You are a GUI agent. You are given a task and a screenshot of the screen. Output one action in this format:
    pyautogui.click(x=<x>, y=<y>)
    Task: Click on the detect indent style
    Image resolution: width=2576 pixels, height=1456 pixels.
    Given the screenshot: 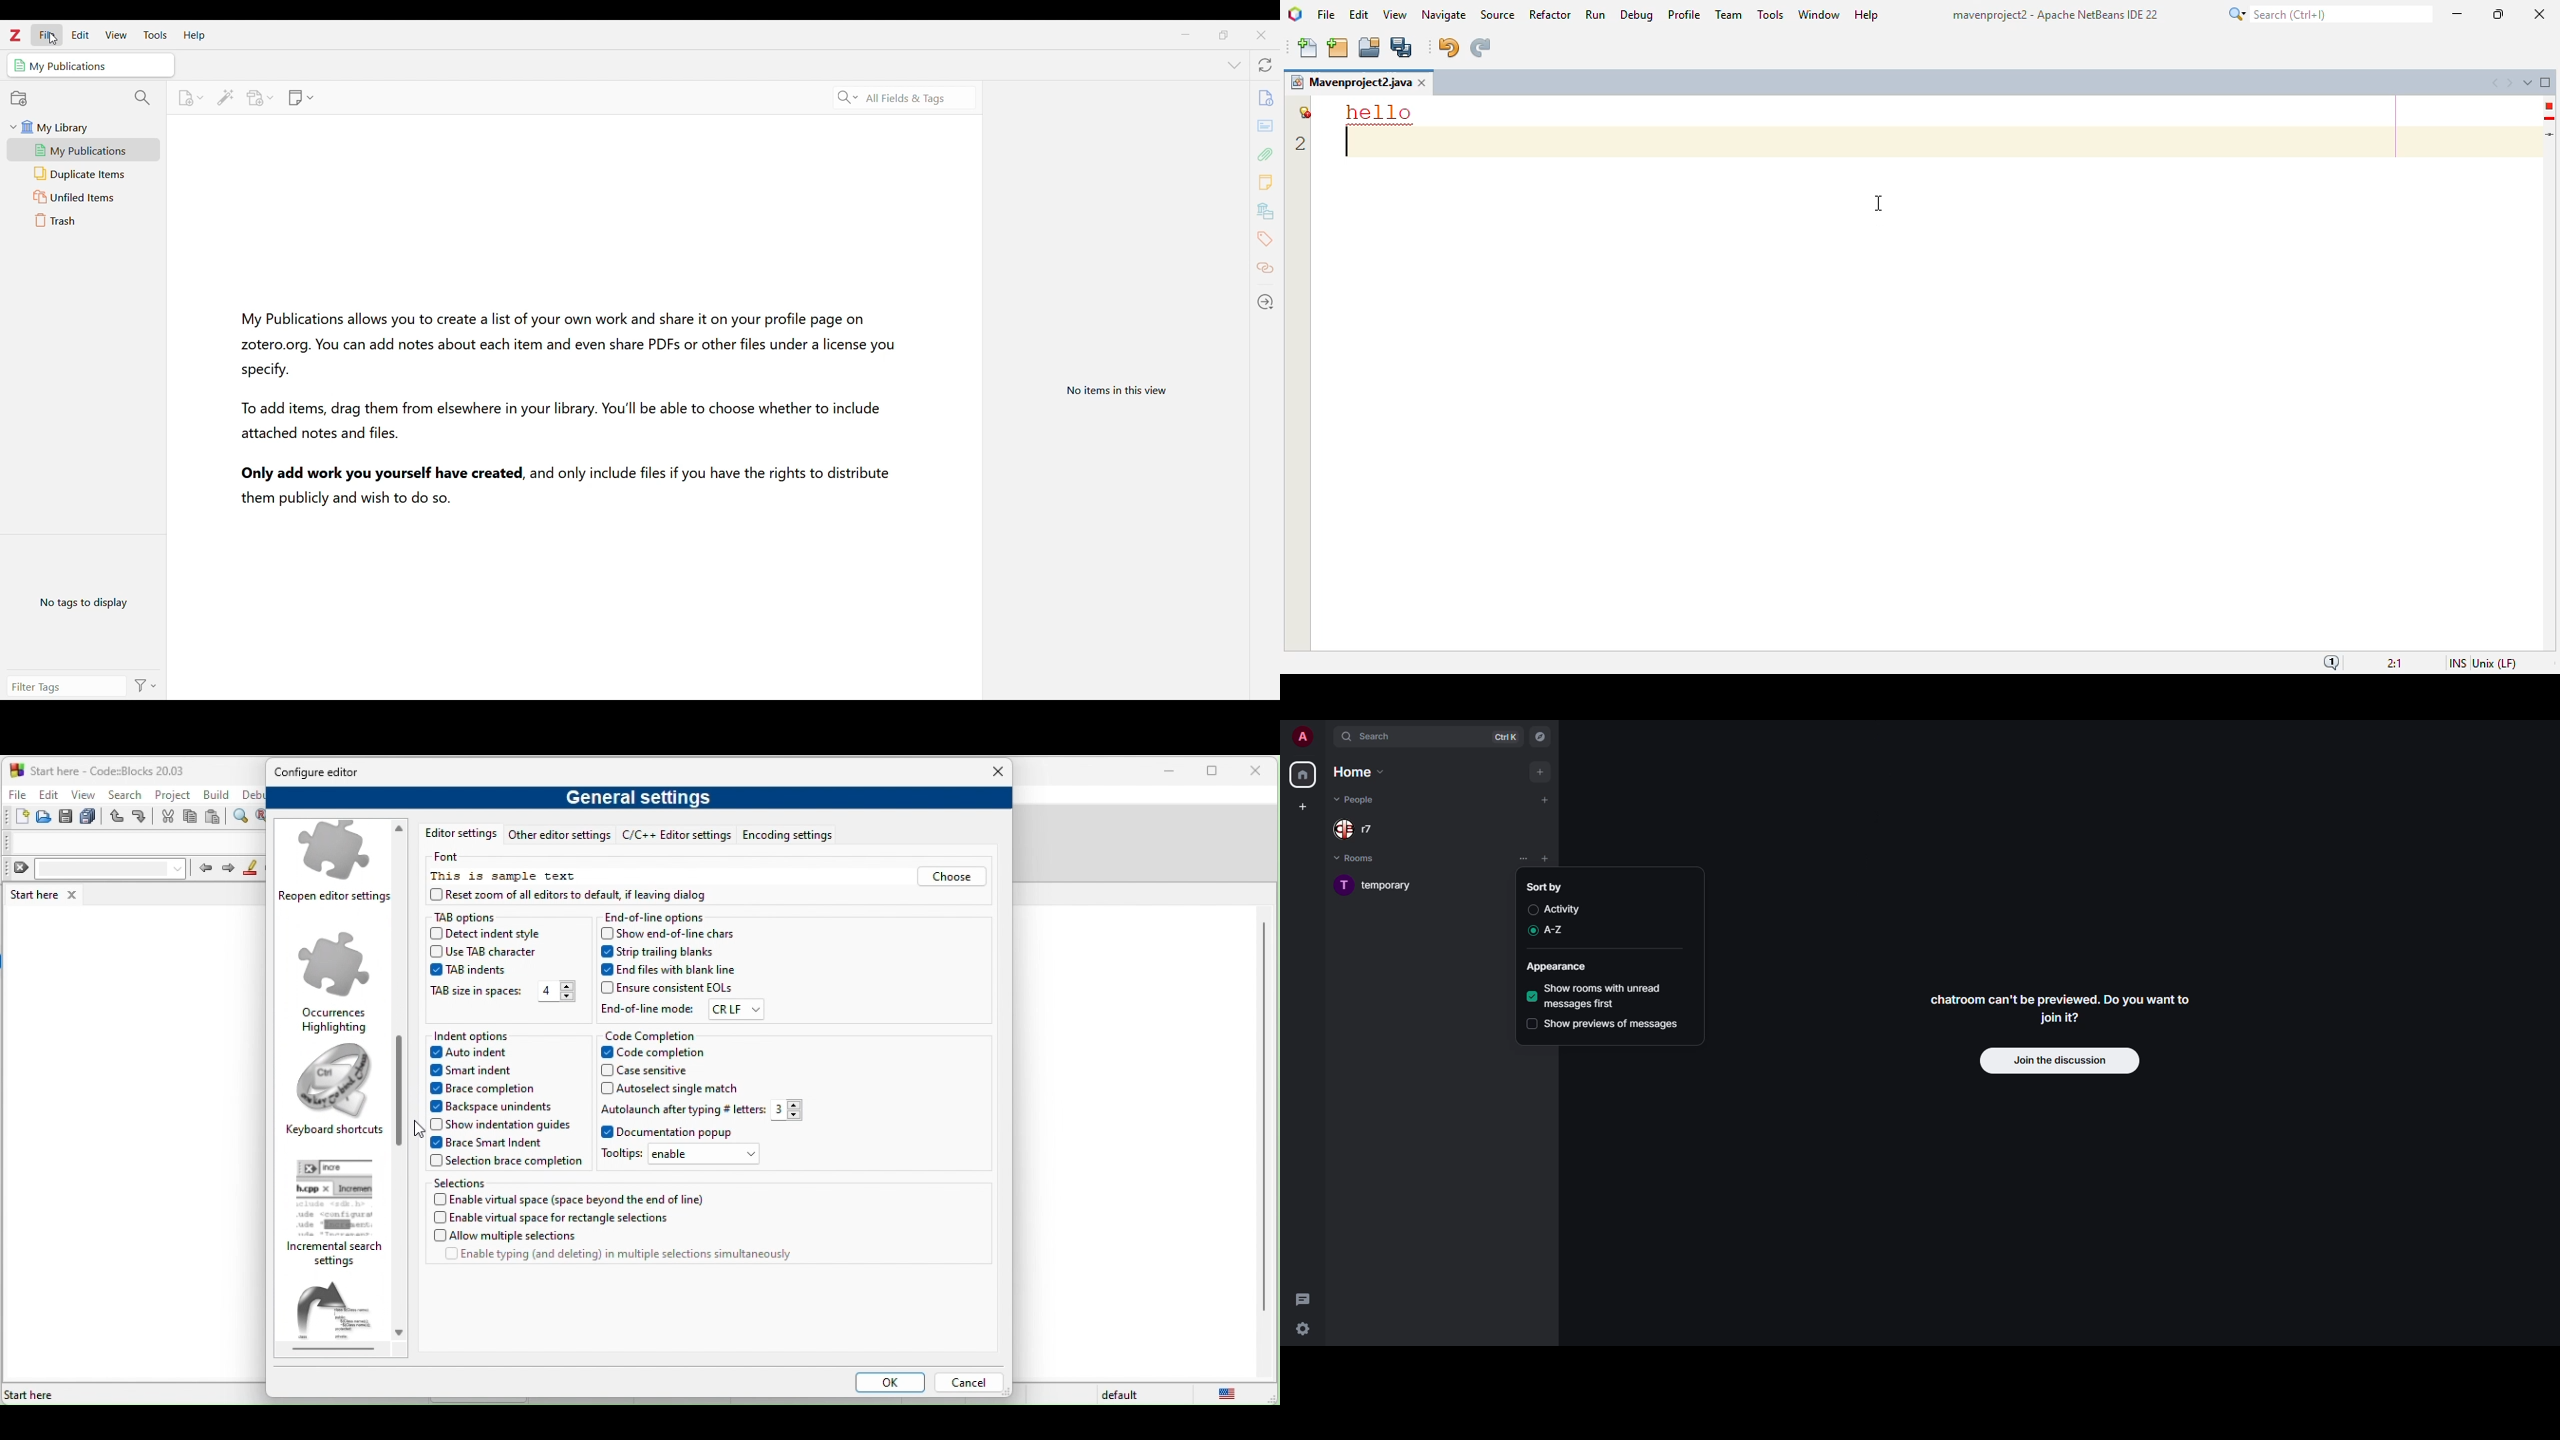 What is the action you would take?
    pyautogui.click(x=504, y=935)
    